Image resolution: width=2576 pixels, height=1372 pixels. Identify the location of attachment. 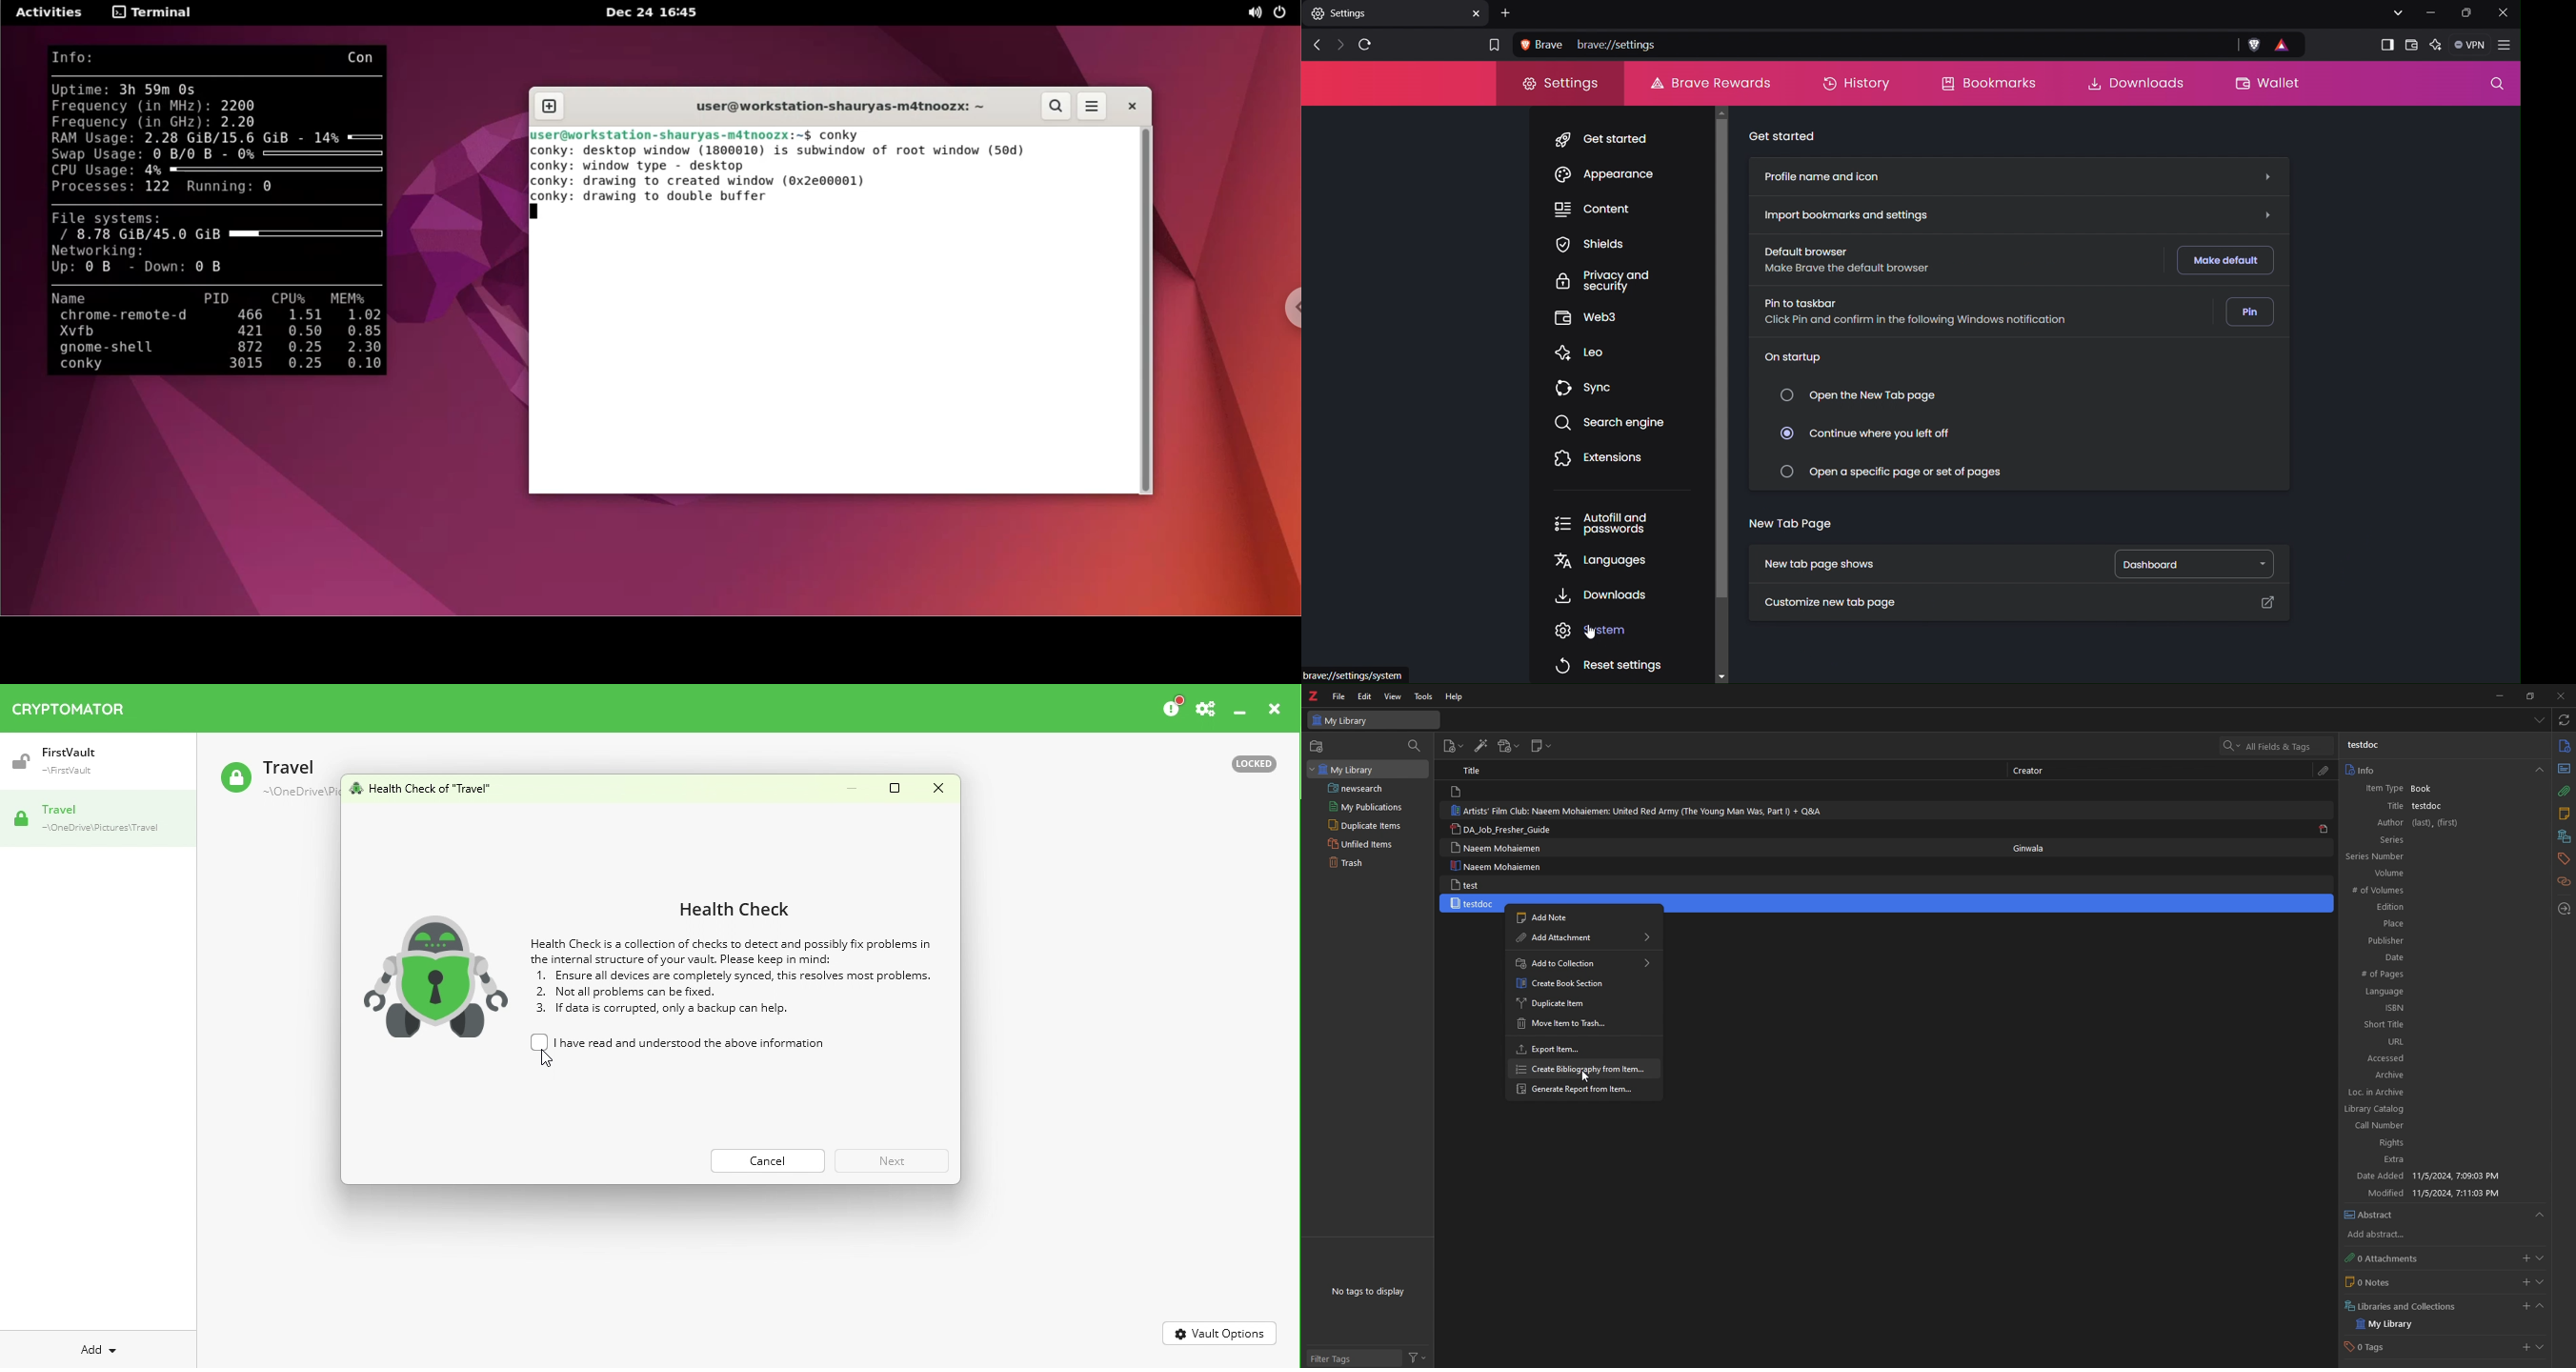
(2564, 792).